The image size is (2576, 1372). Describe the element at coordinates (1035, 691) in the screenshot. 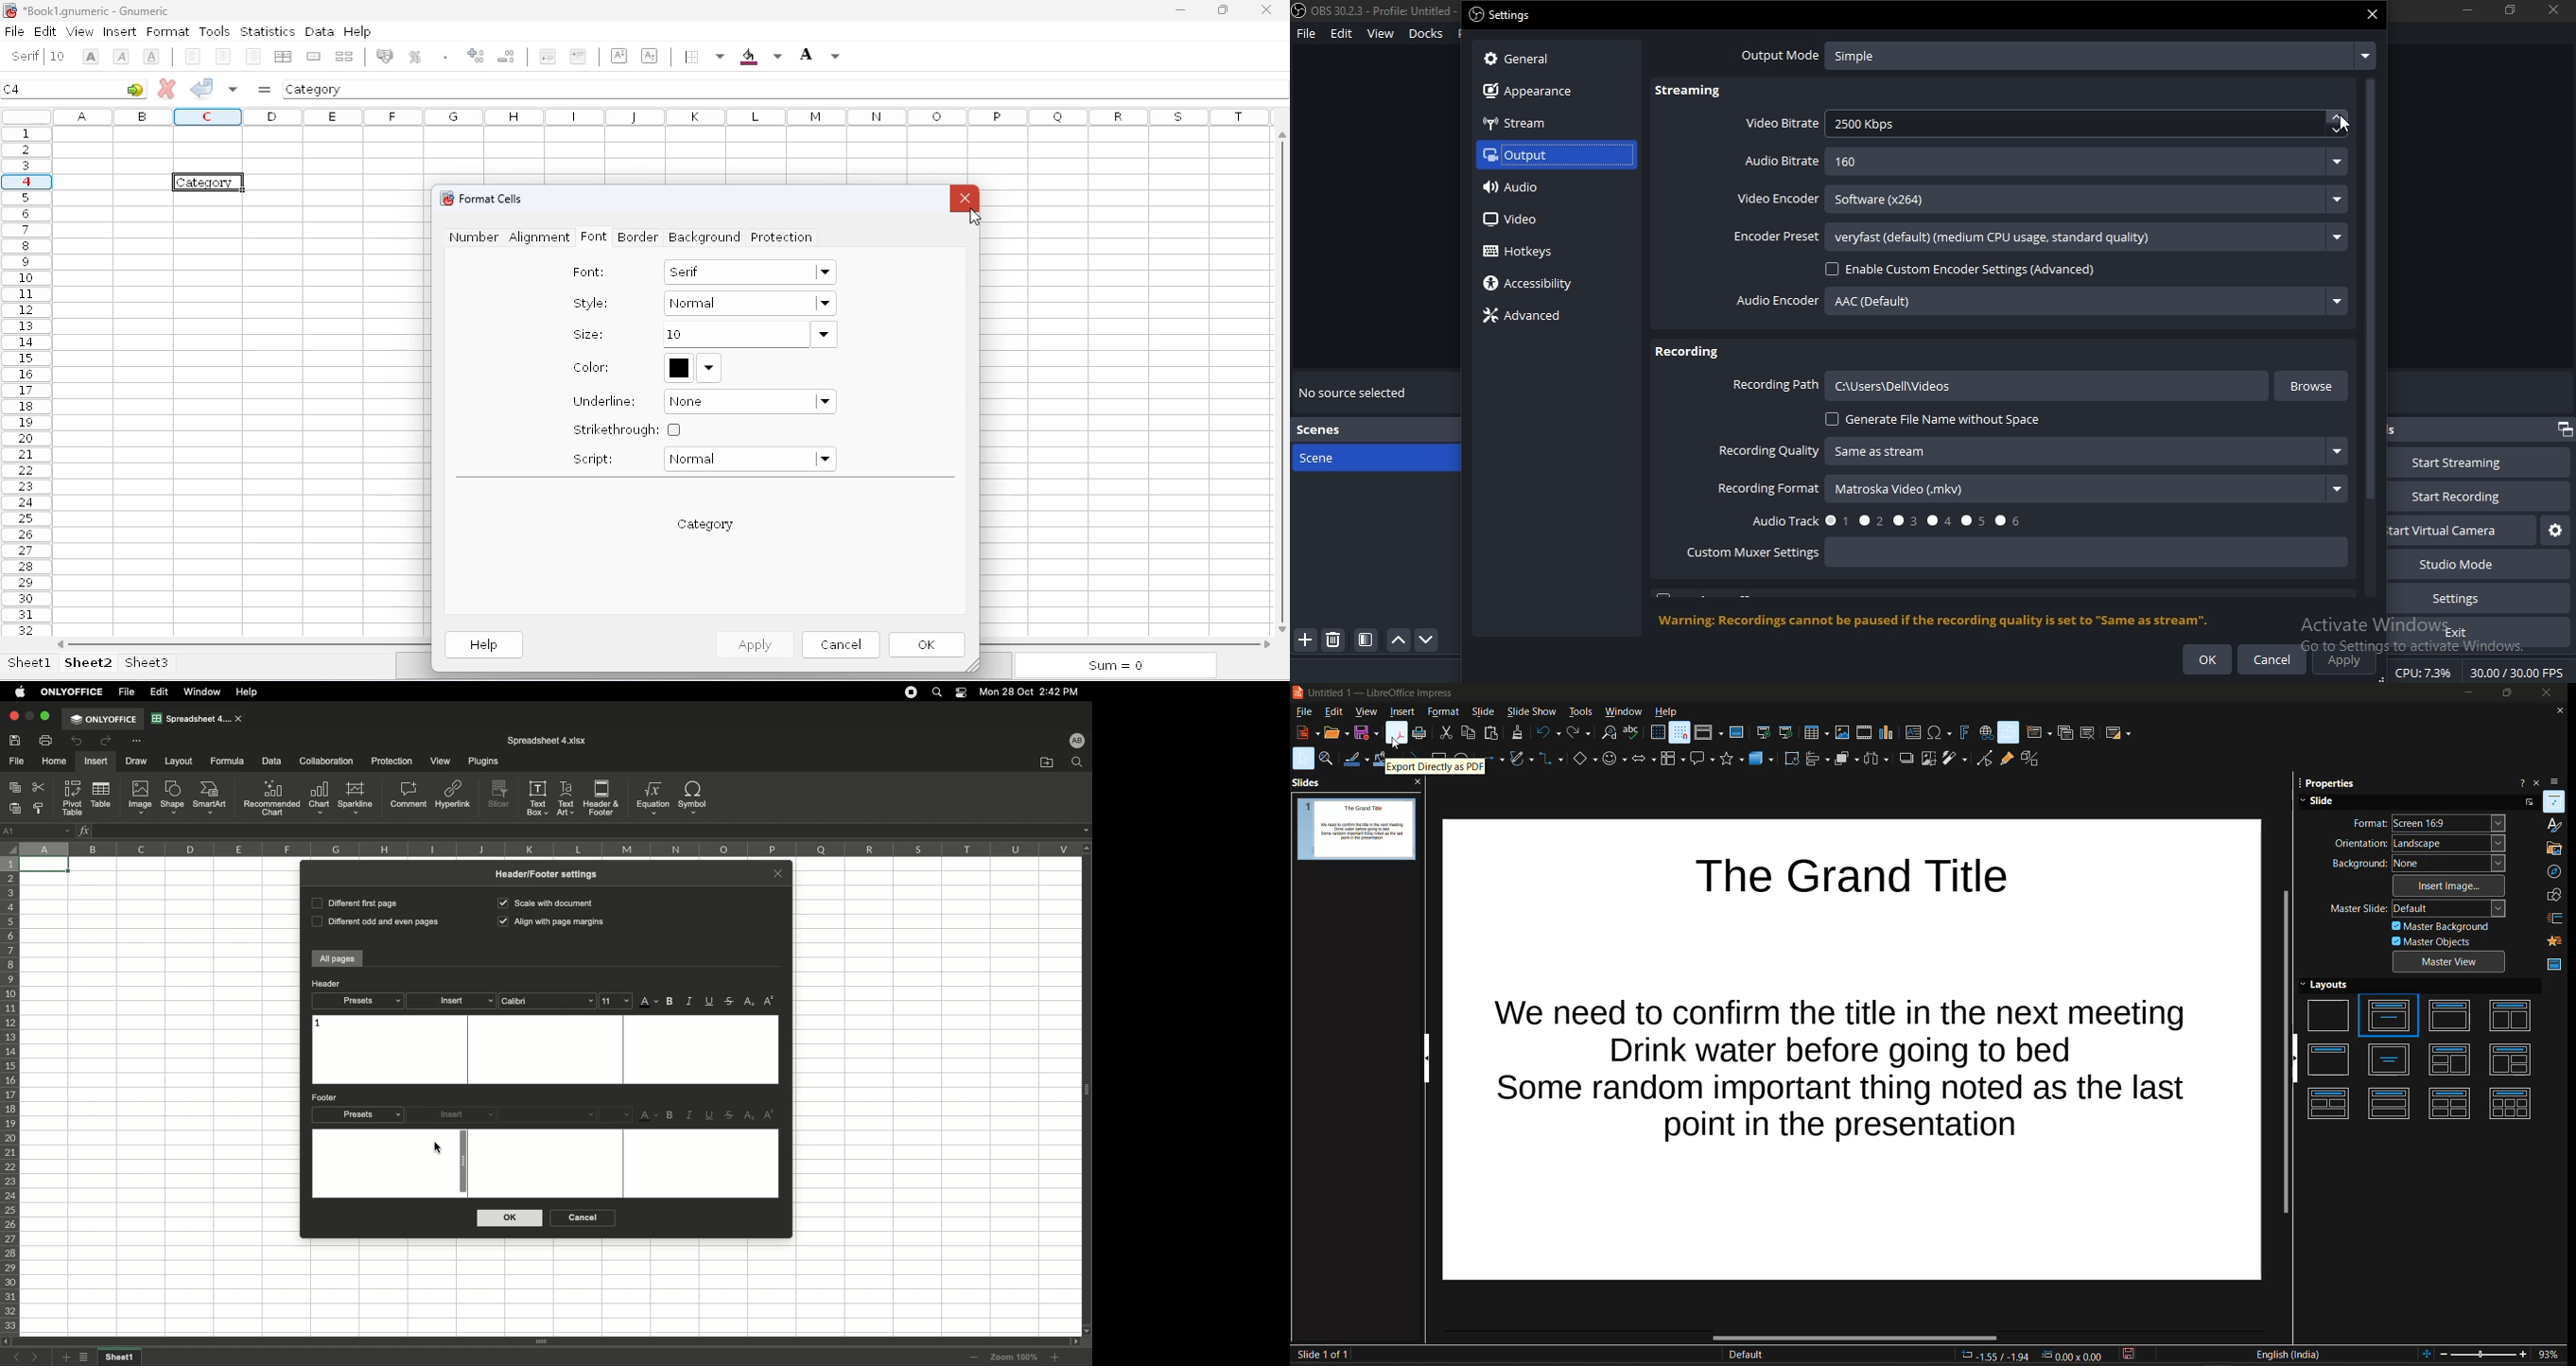

I see `Date/time` at that location.